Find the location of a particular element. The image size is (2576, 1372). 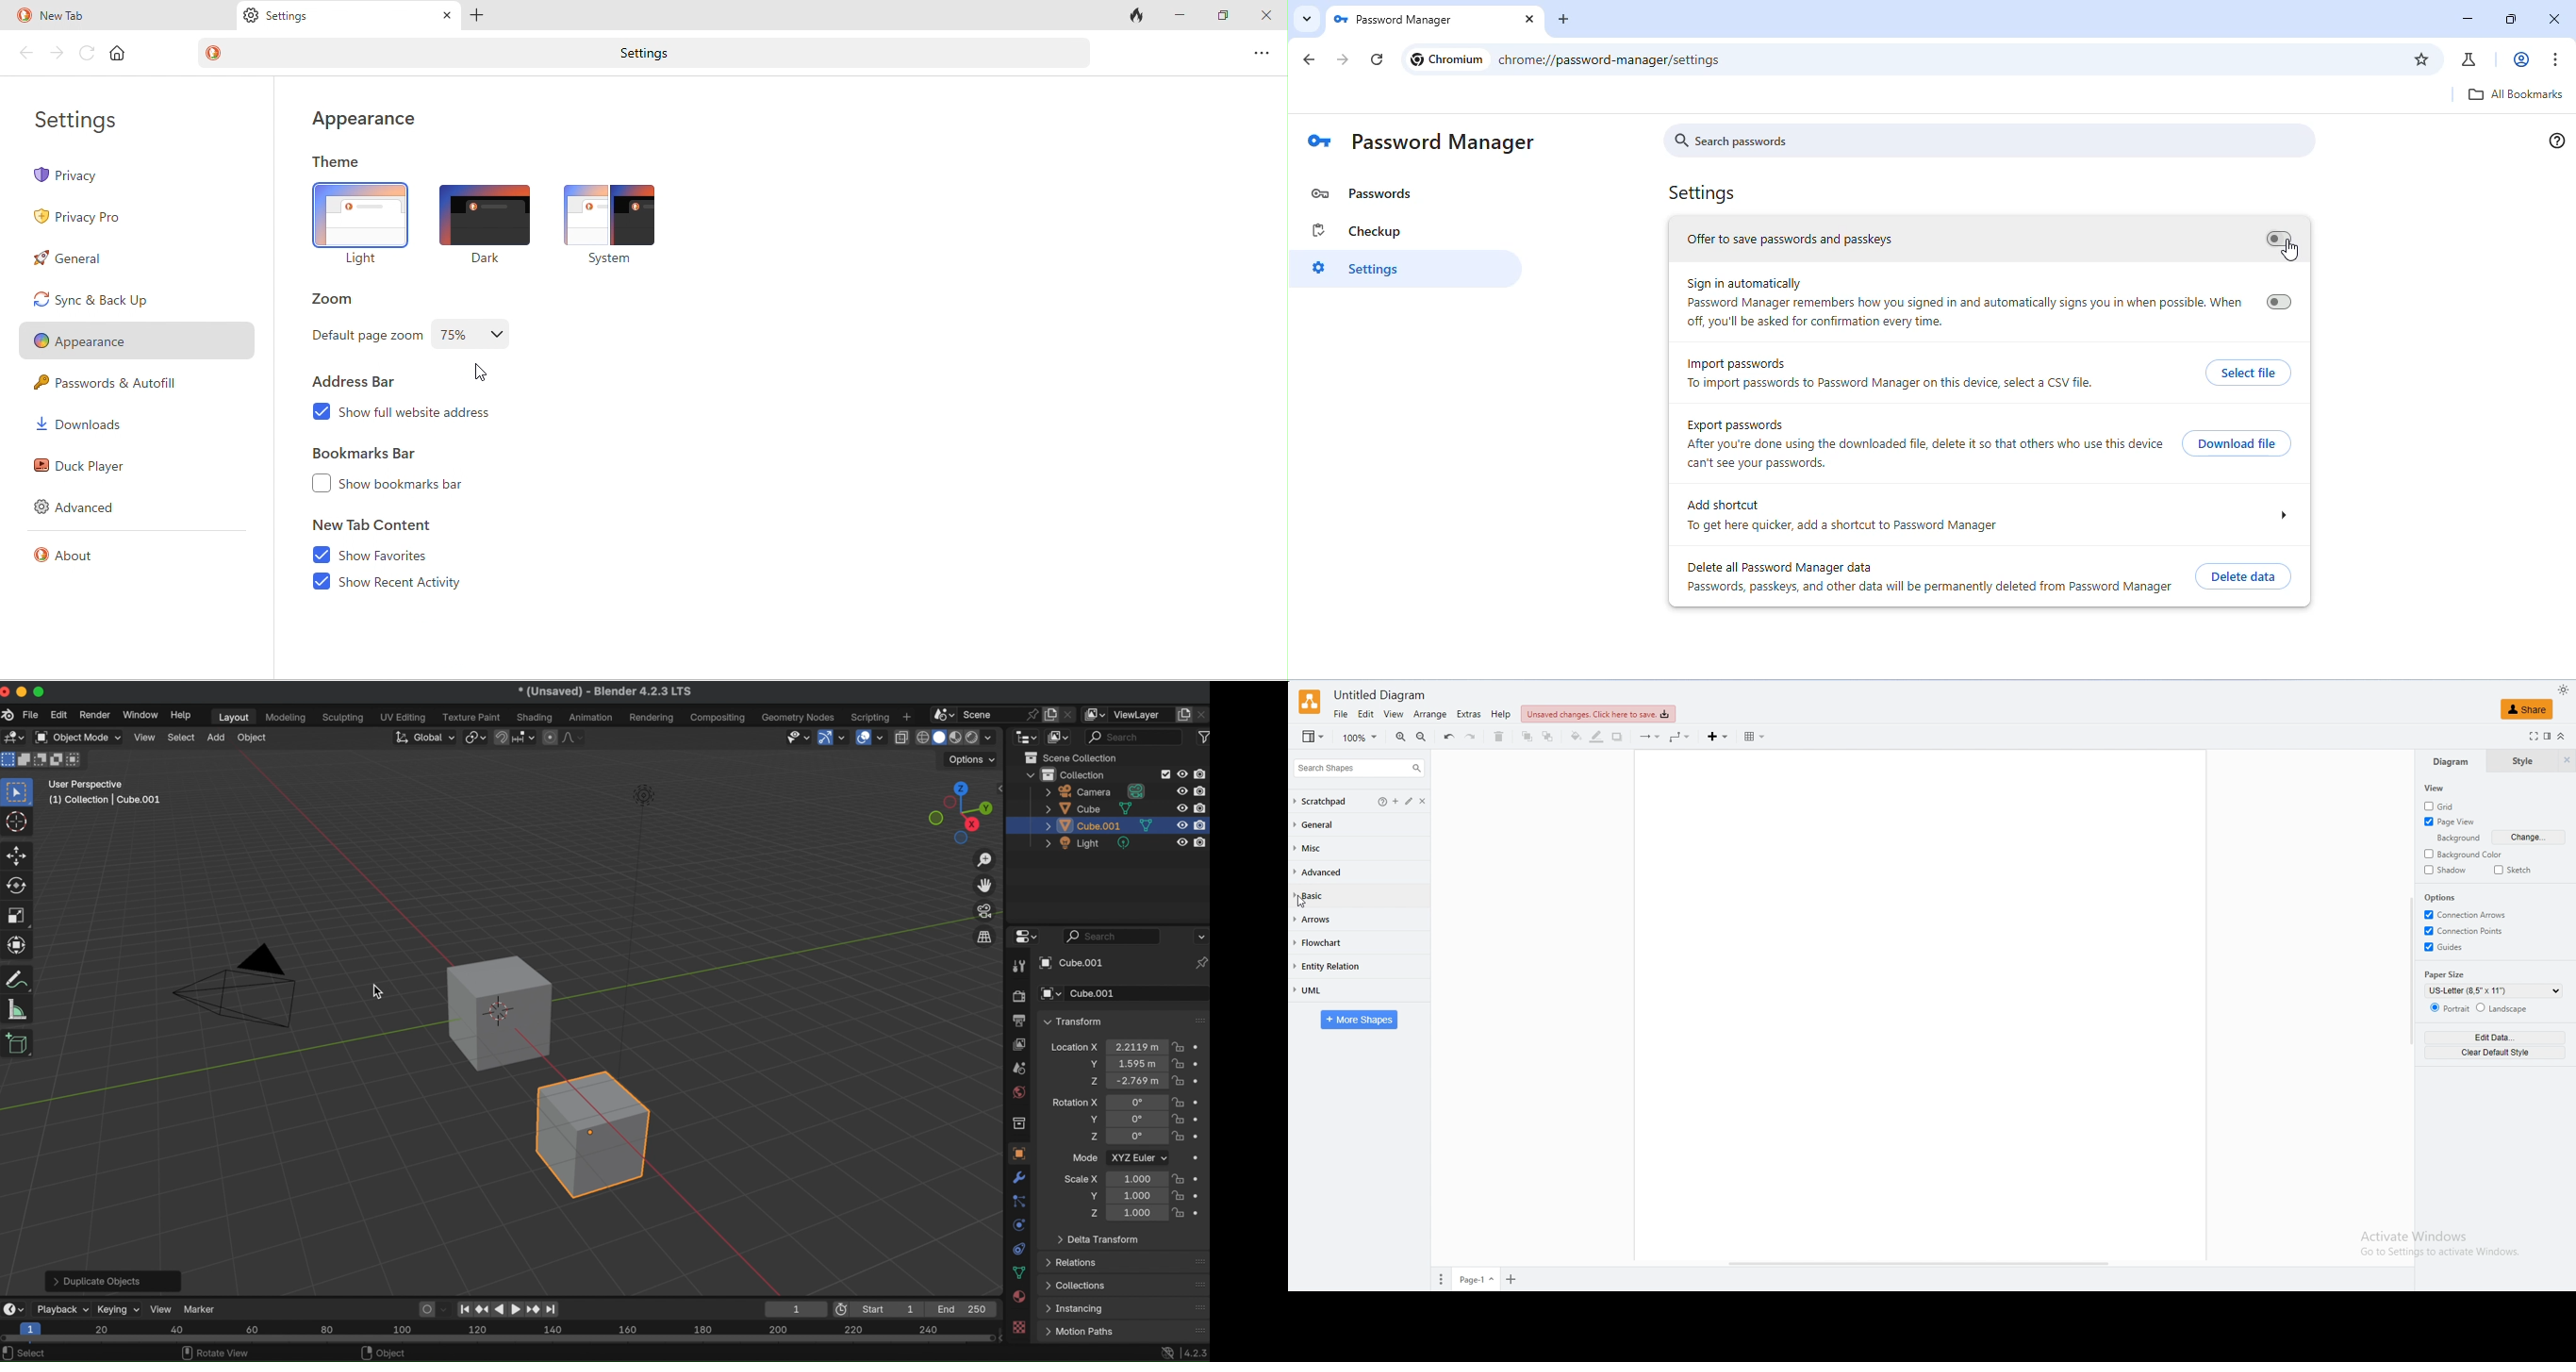

modifiers is located at coordinates (1021, 1177).